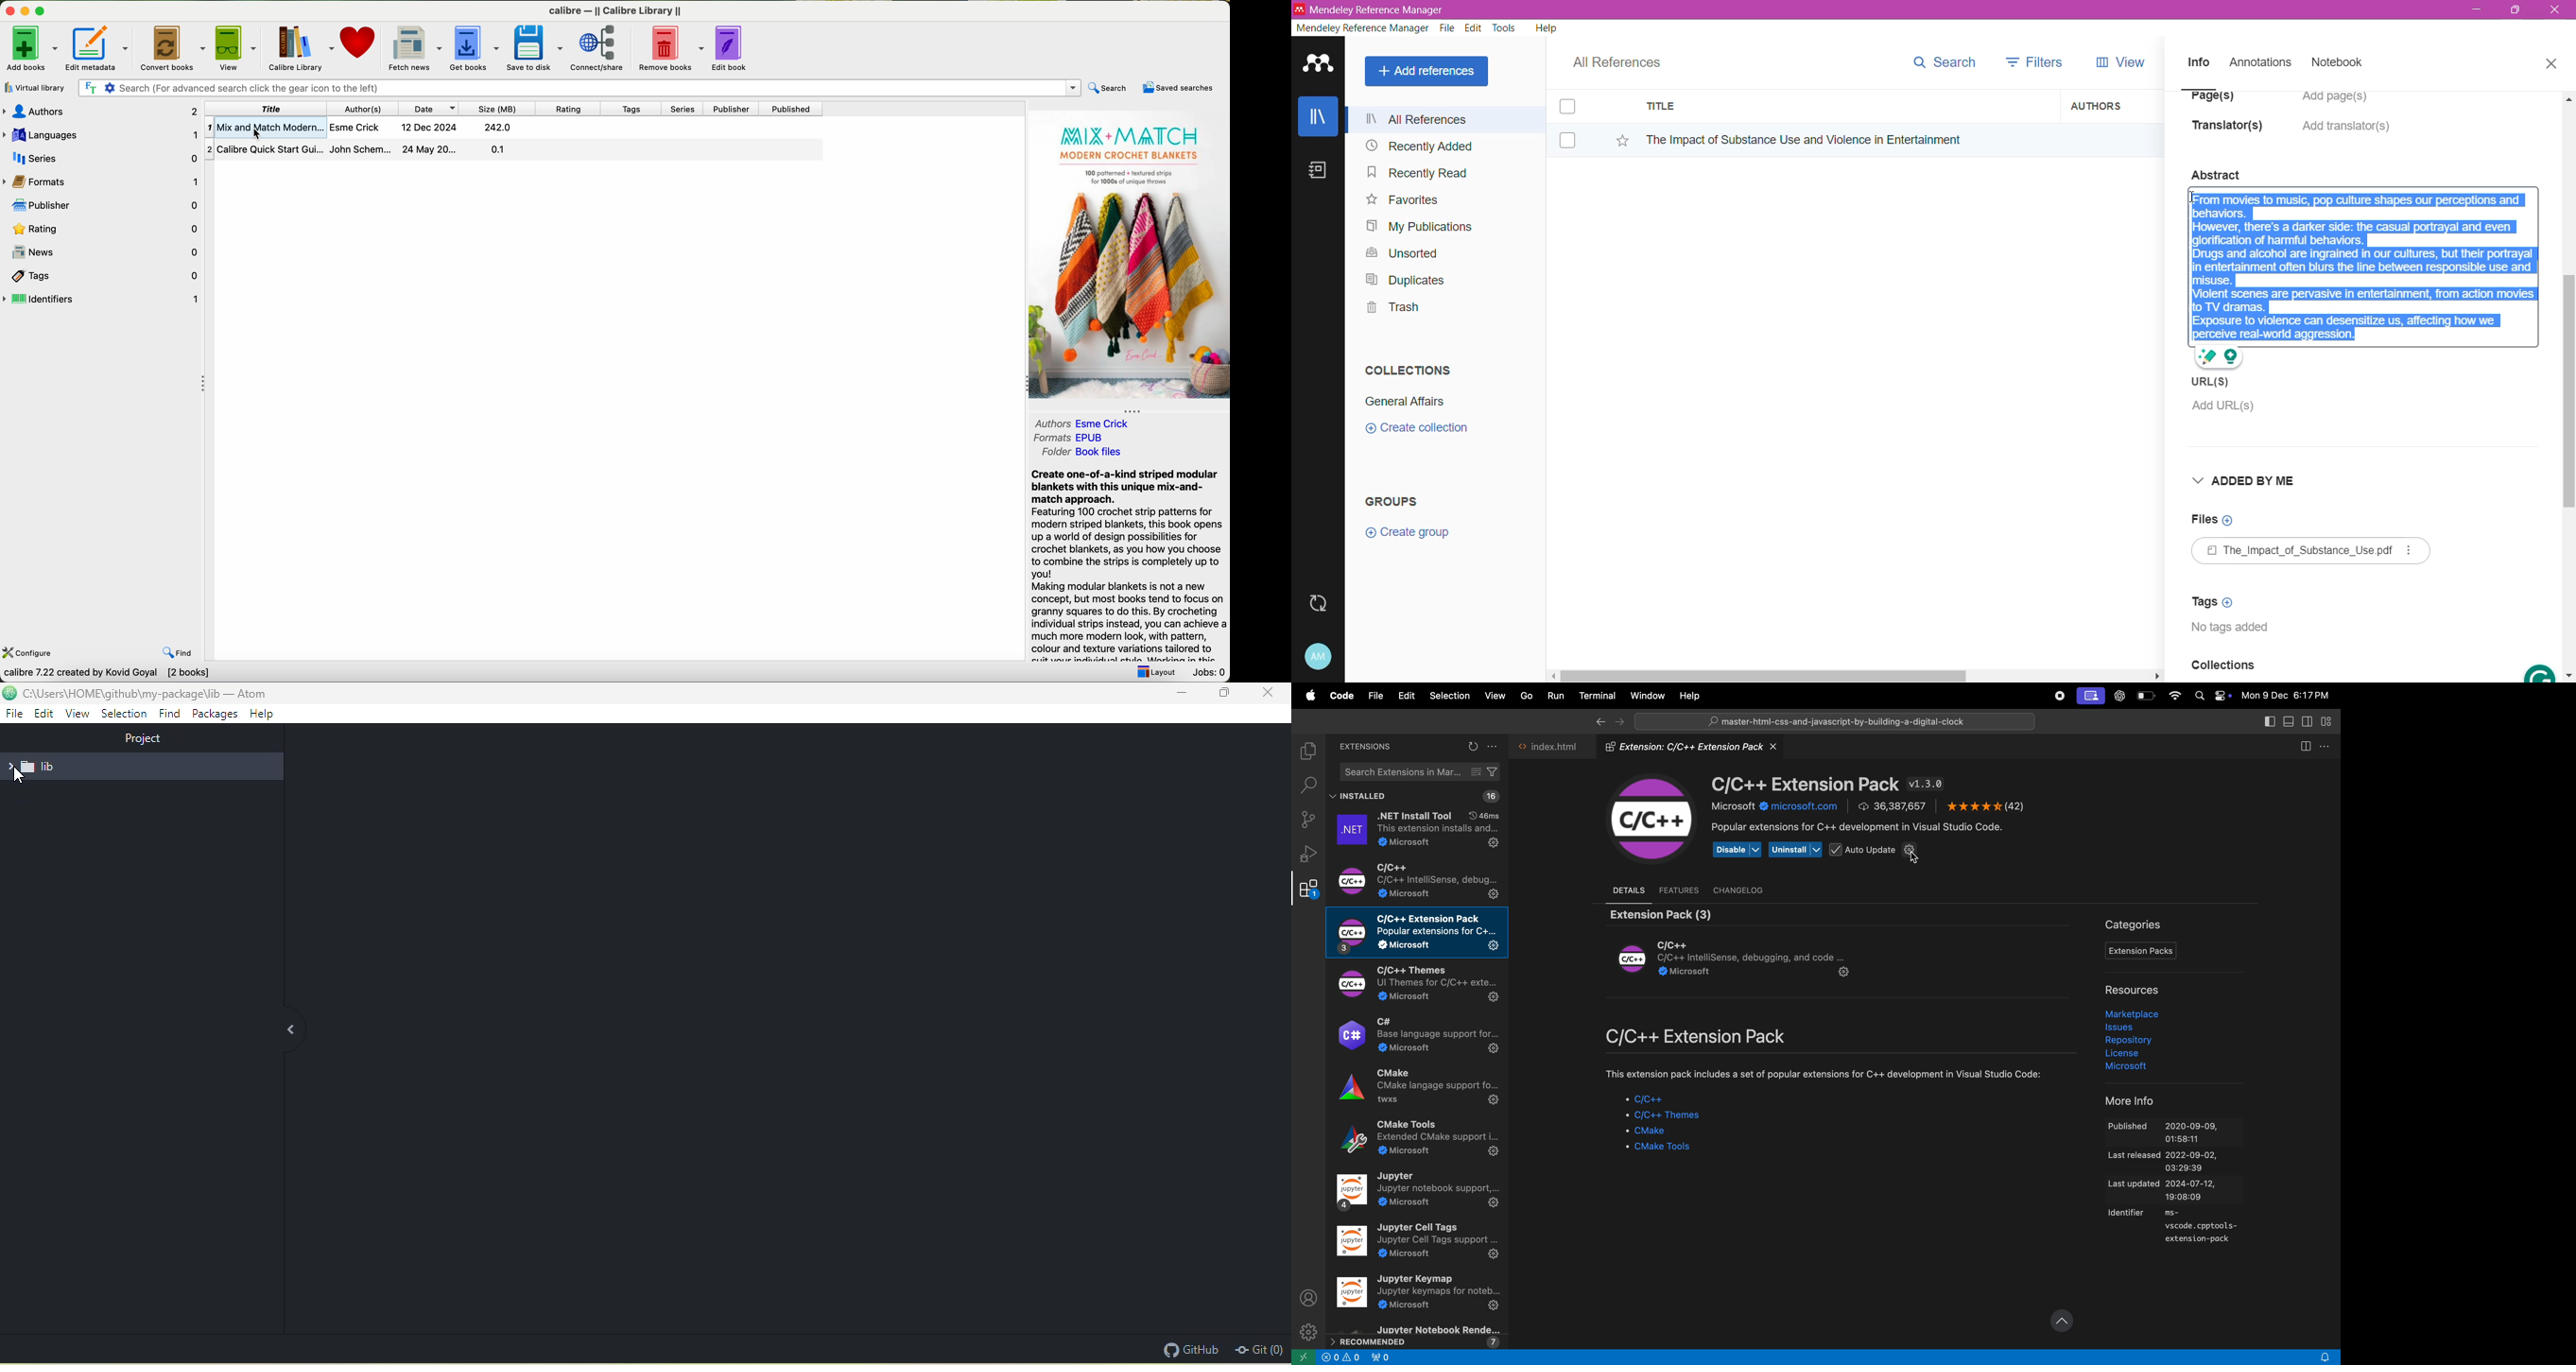  What do you see at coordinates (732, 48) in the screenshot?
I see `edit book` at bounding box center [732, 48].